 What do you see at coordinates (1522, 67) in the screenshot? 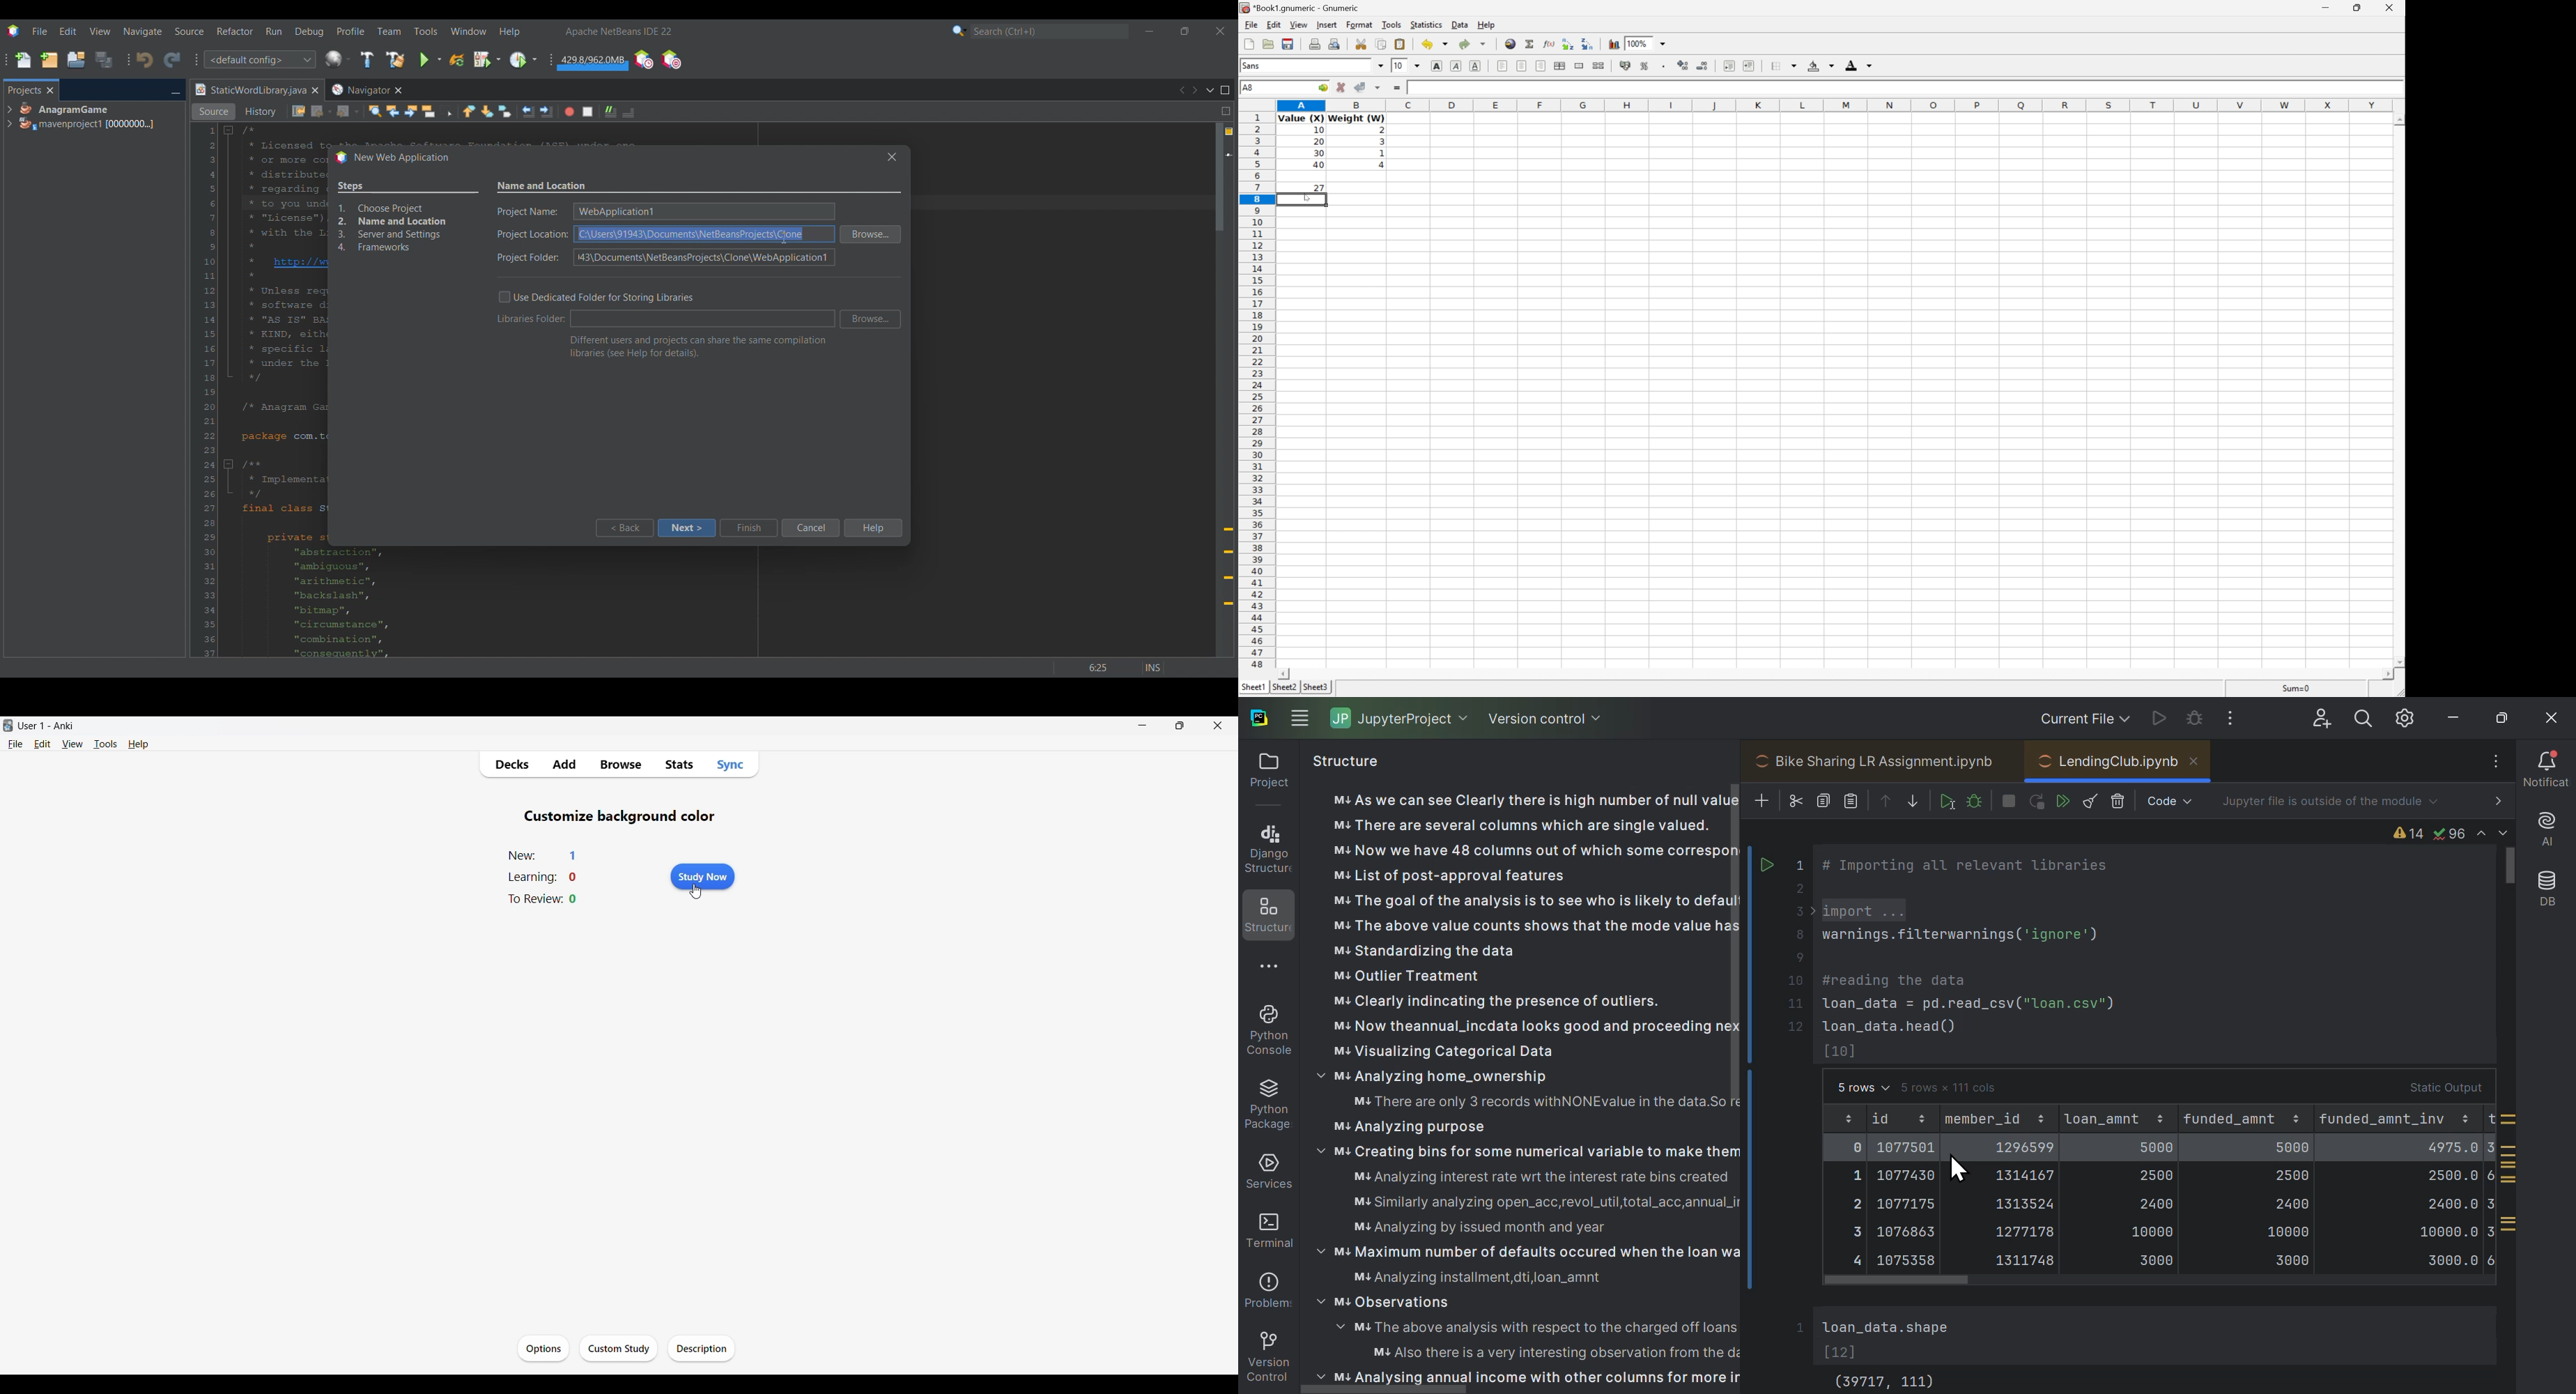
I see `Center horizontally` at bounding box center [1522, 67].